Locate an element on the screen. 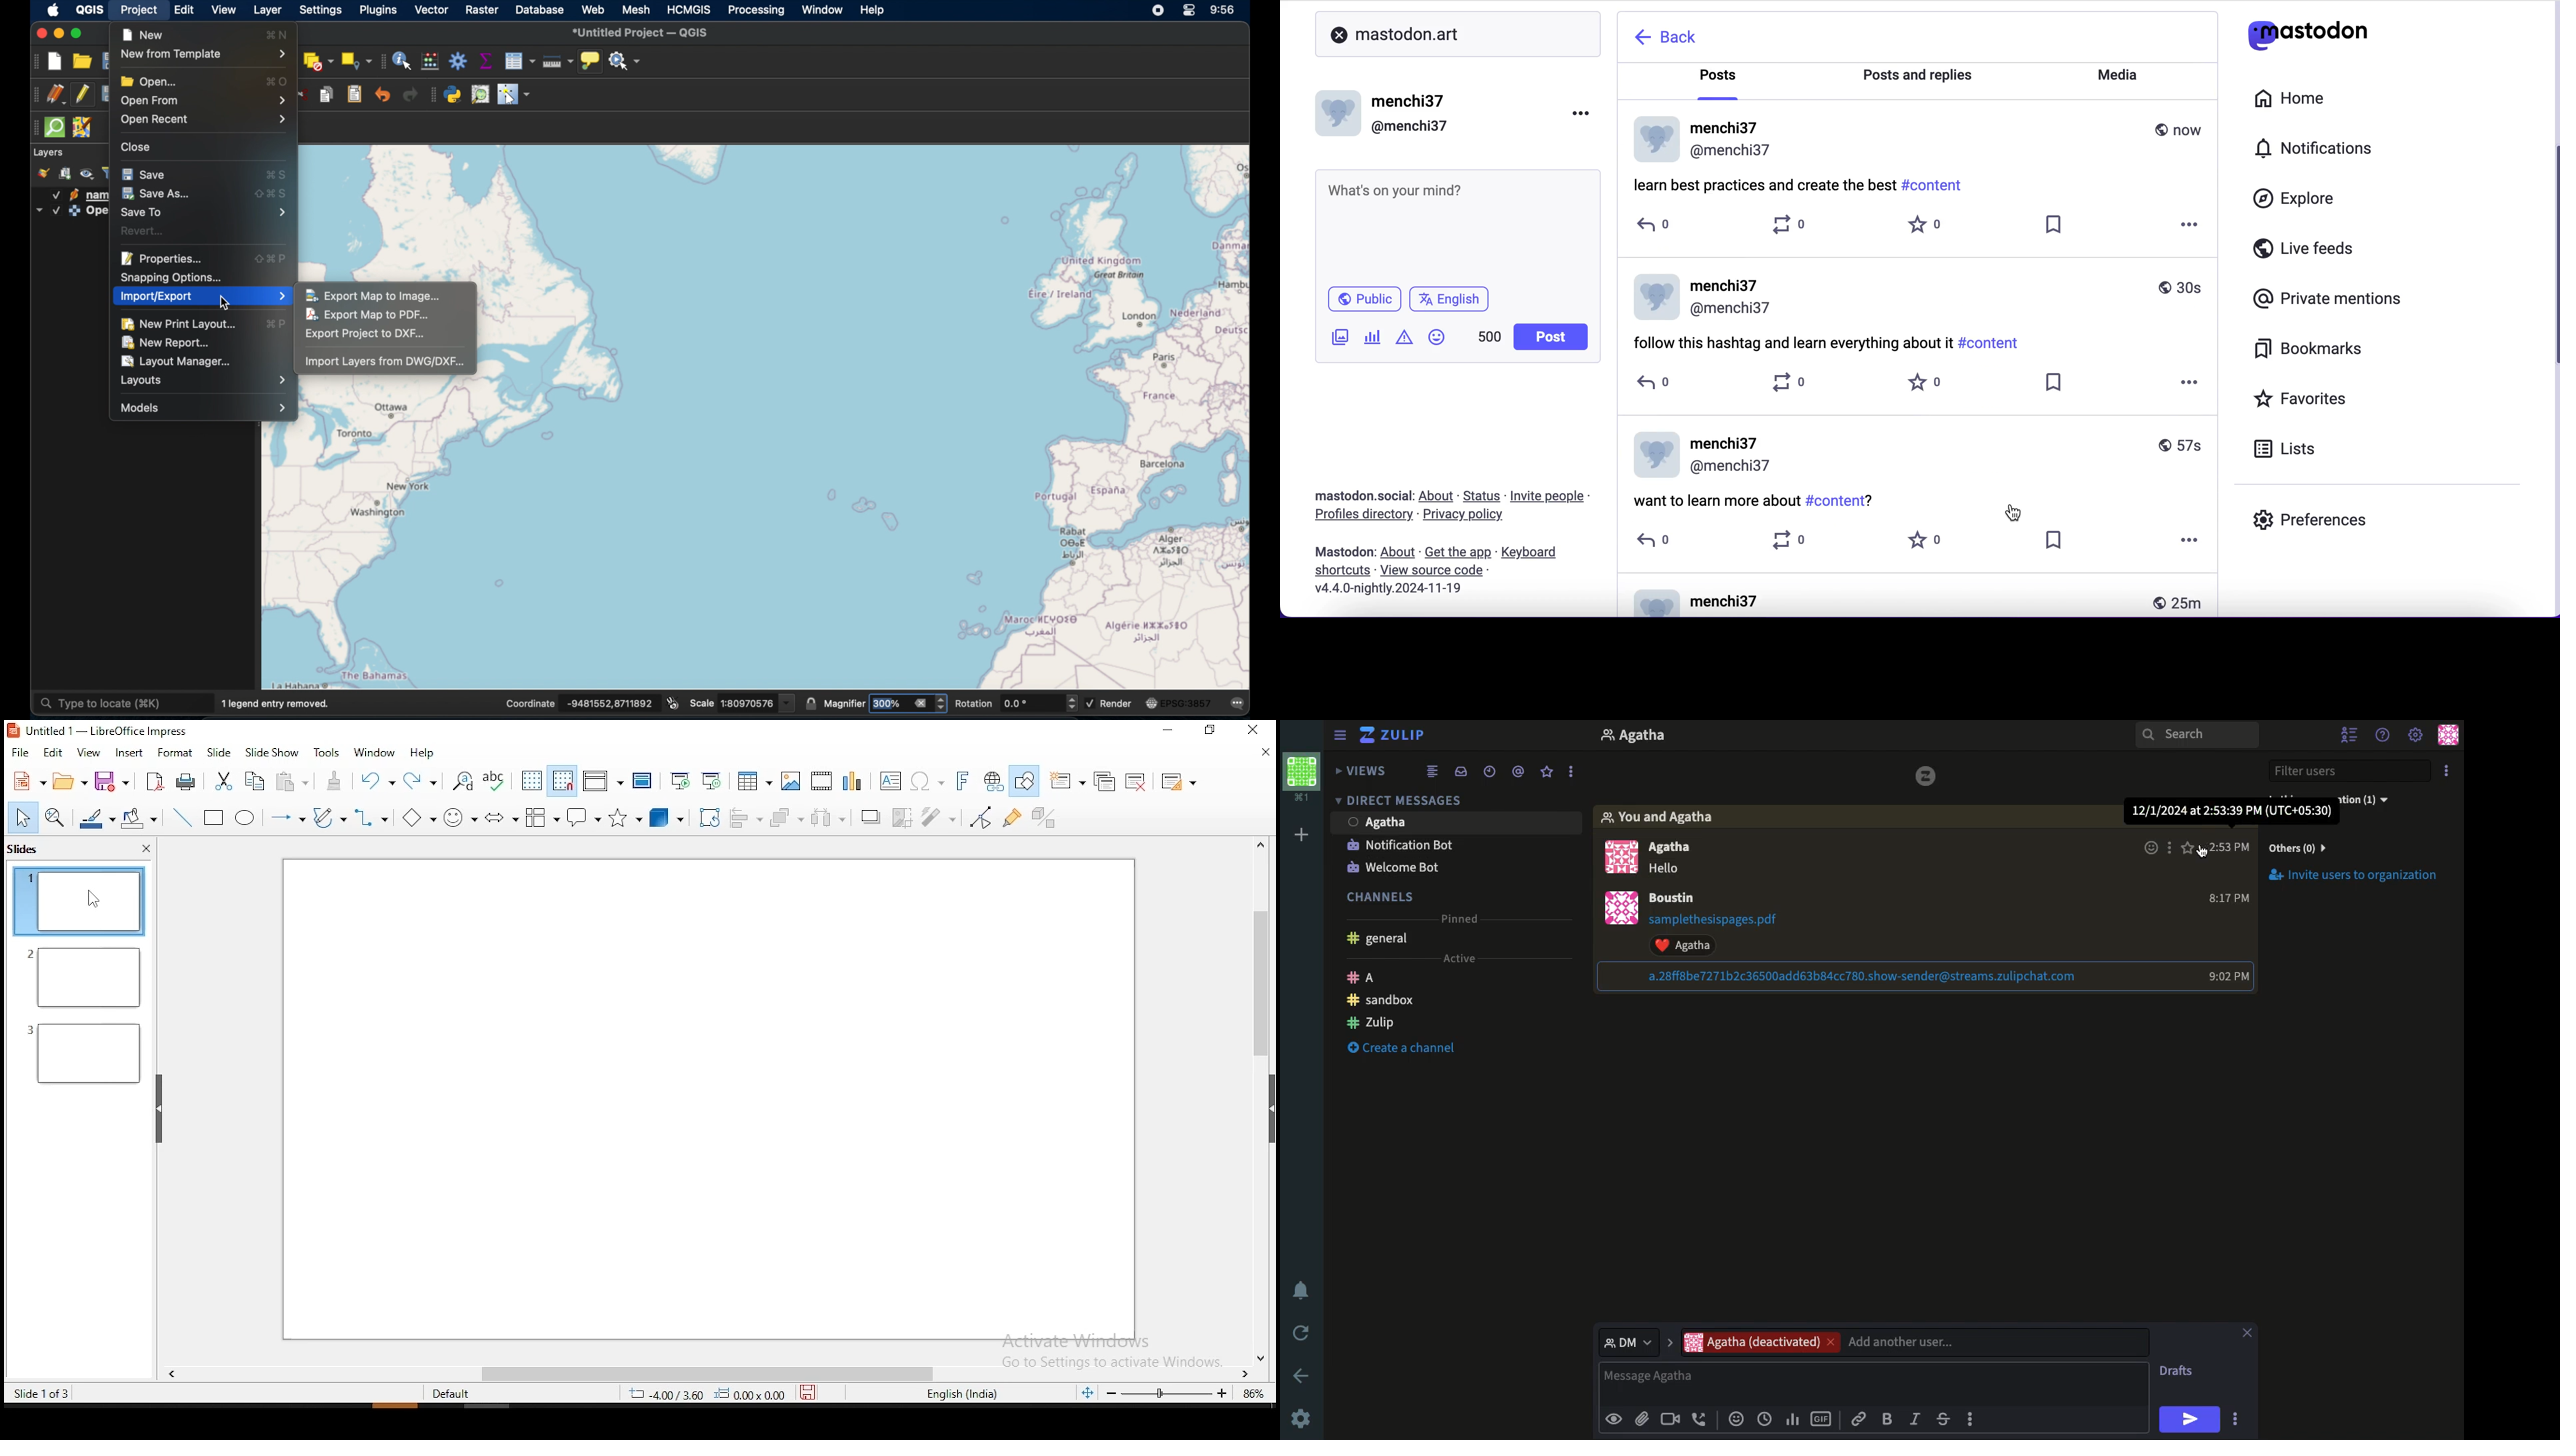 The height and width of the screenshot is (1456, 2576). Drafts is located at coordinates (2177, 1372).